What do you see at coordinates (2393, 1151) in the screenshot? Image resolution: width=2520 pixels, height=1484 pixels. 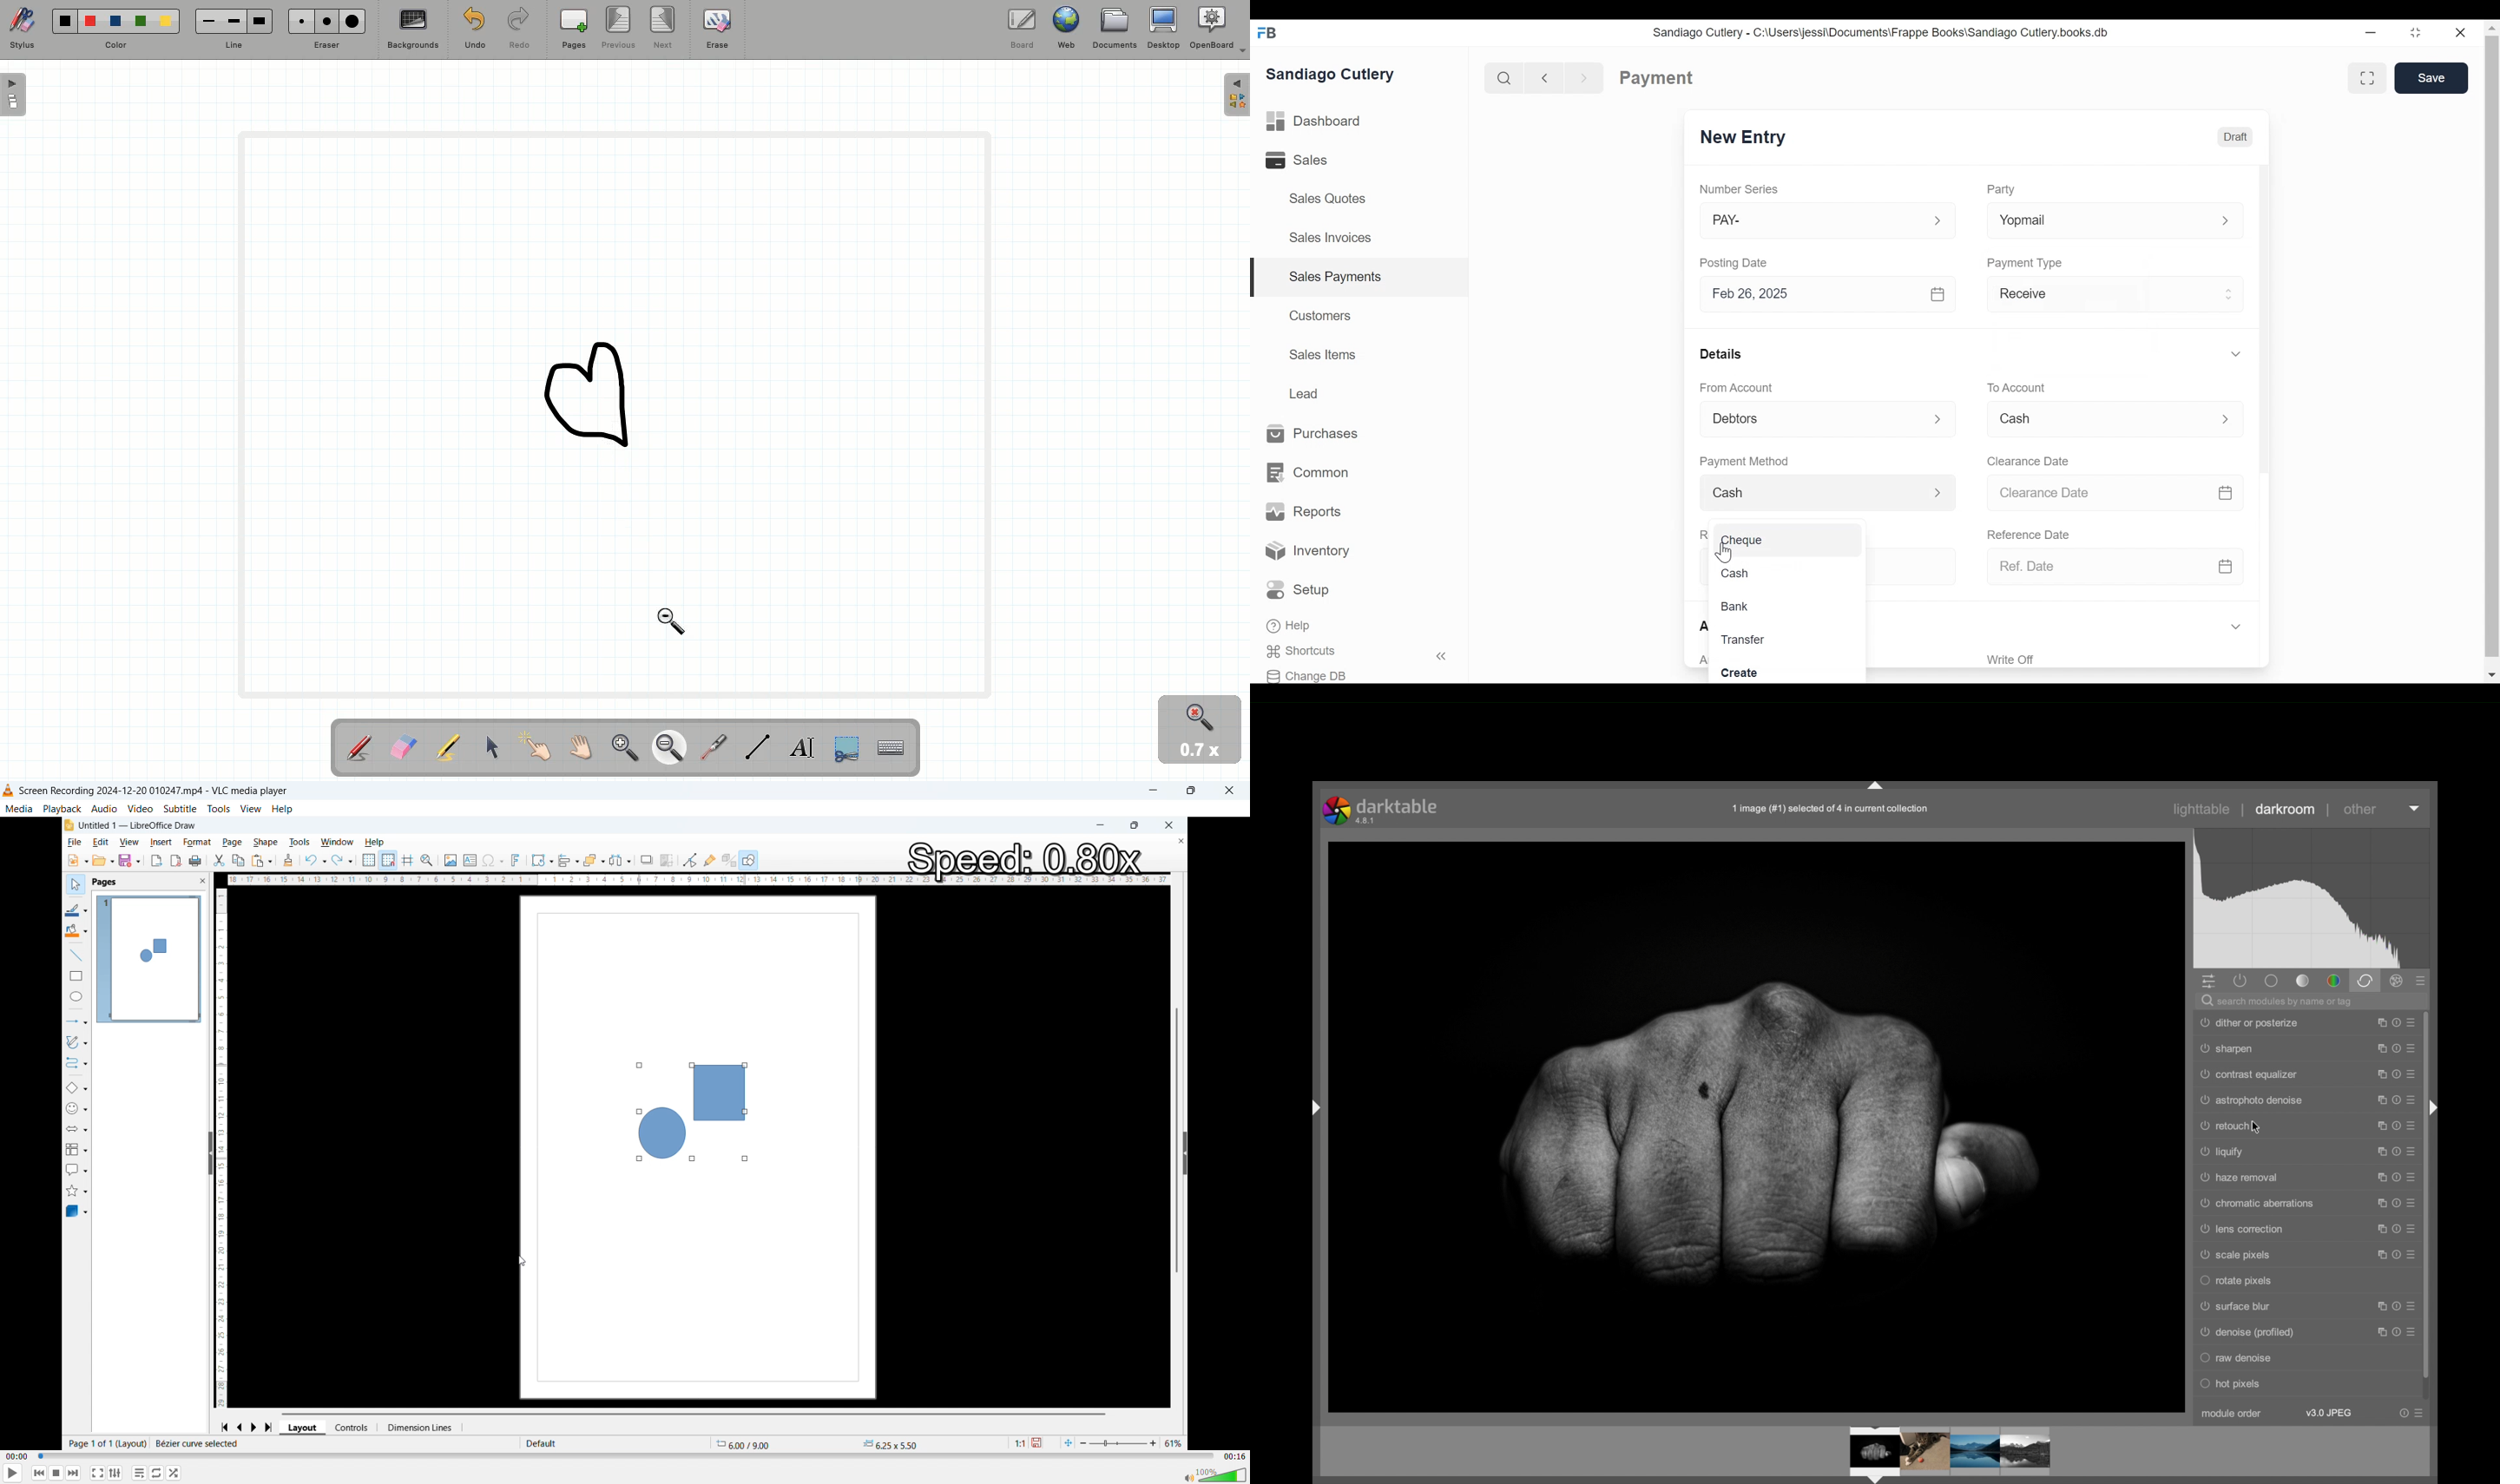 I see `help` at bounding box center [2393, 1151].